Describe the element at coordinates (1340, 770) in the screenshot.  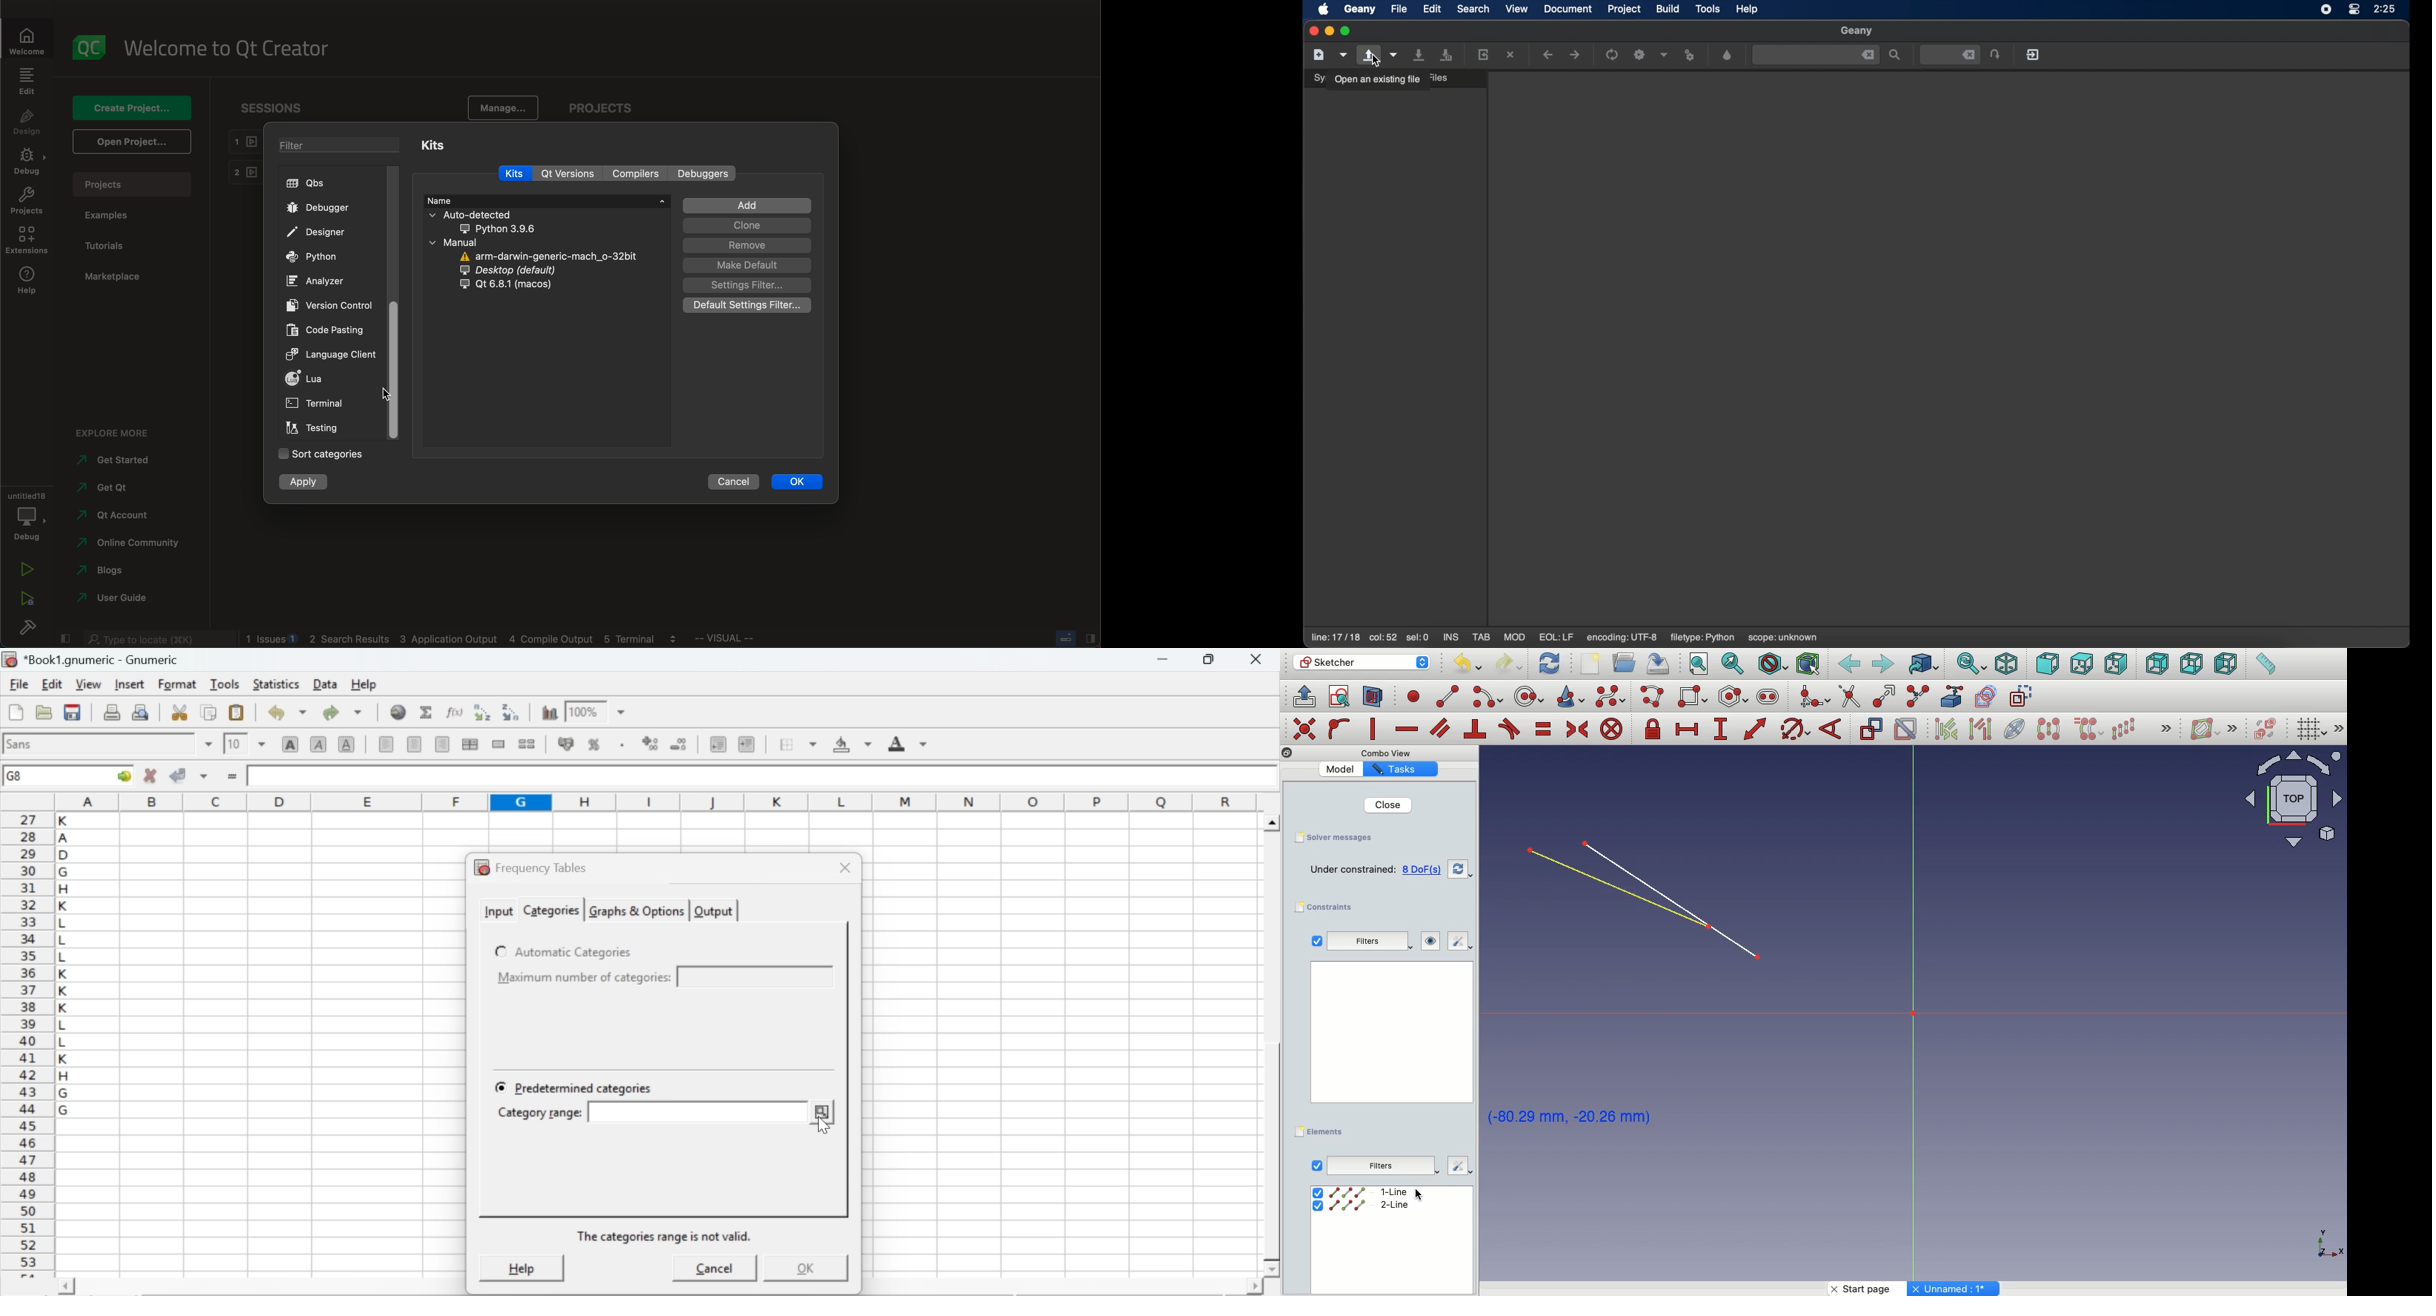
I see `Value` at that location.